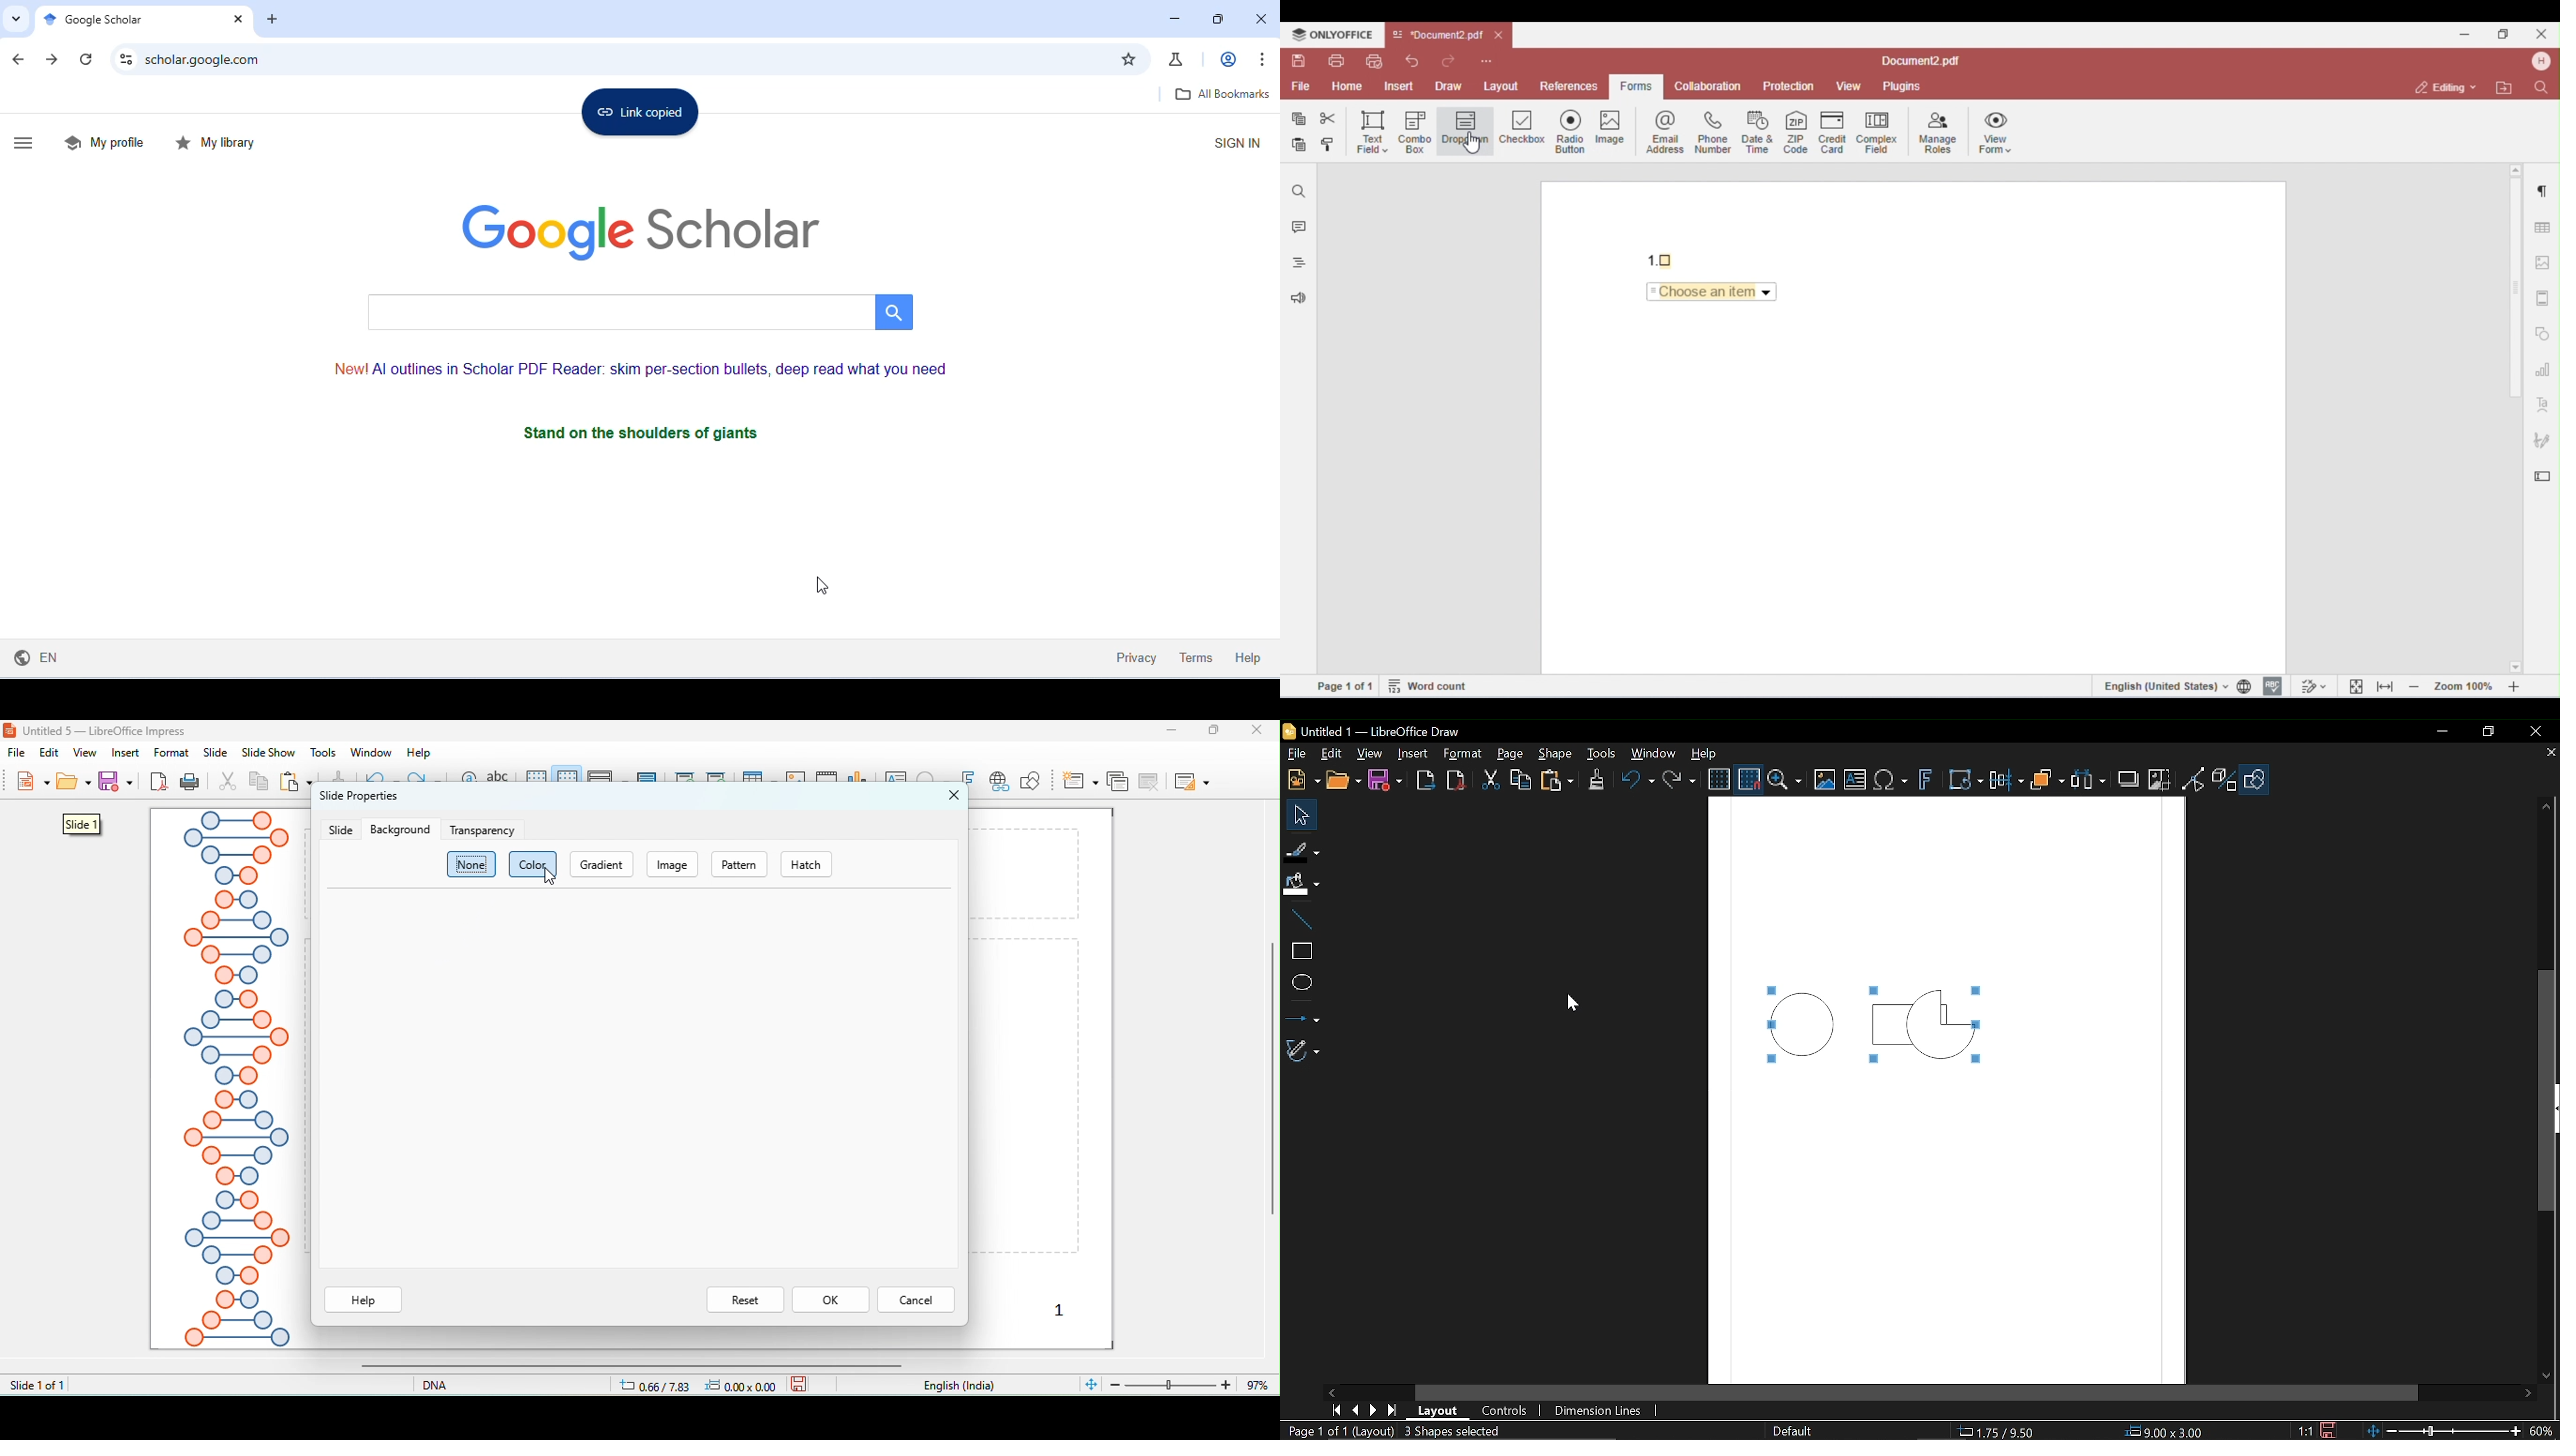  I want to click on account, so click(1225, 57).